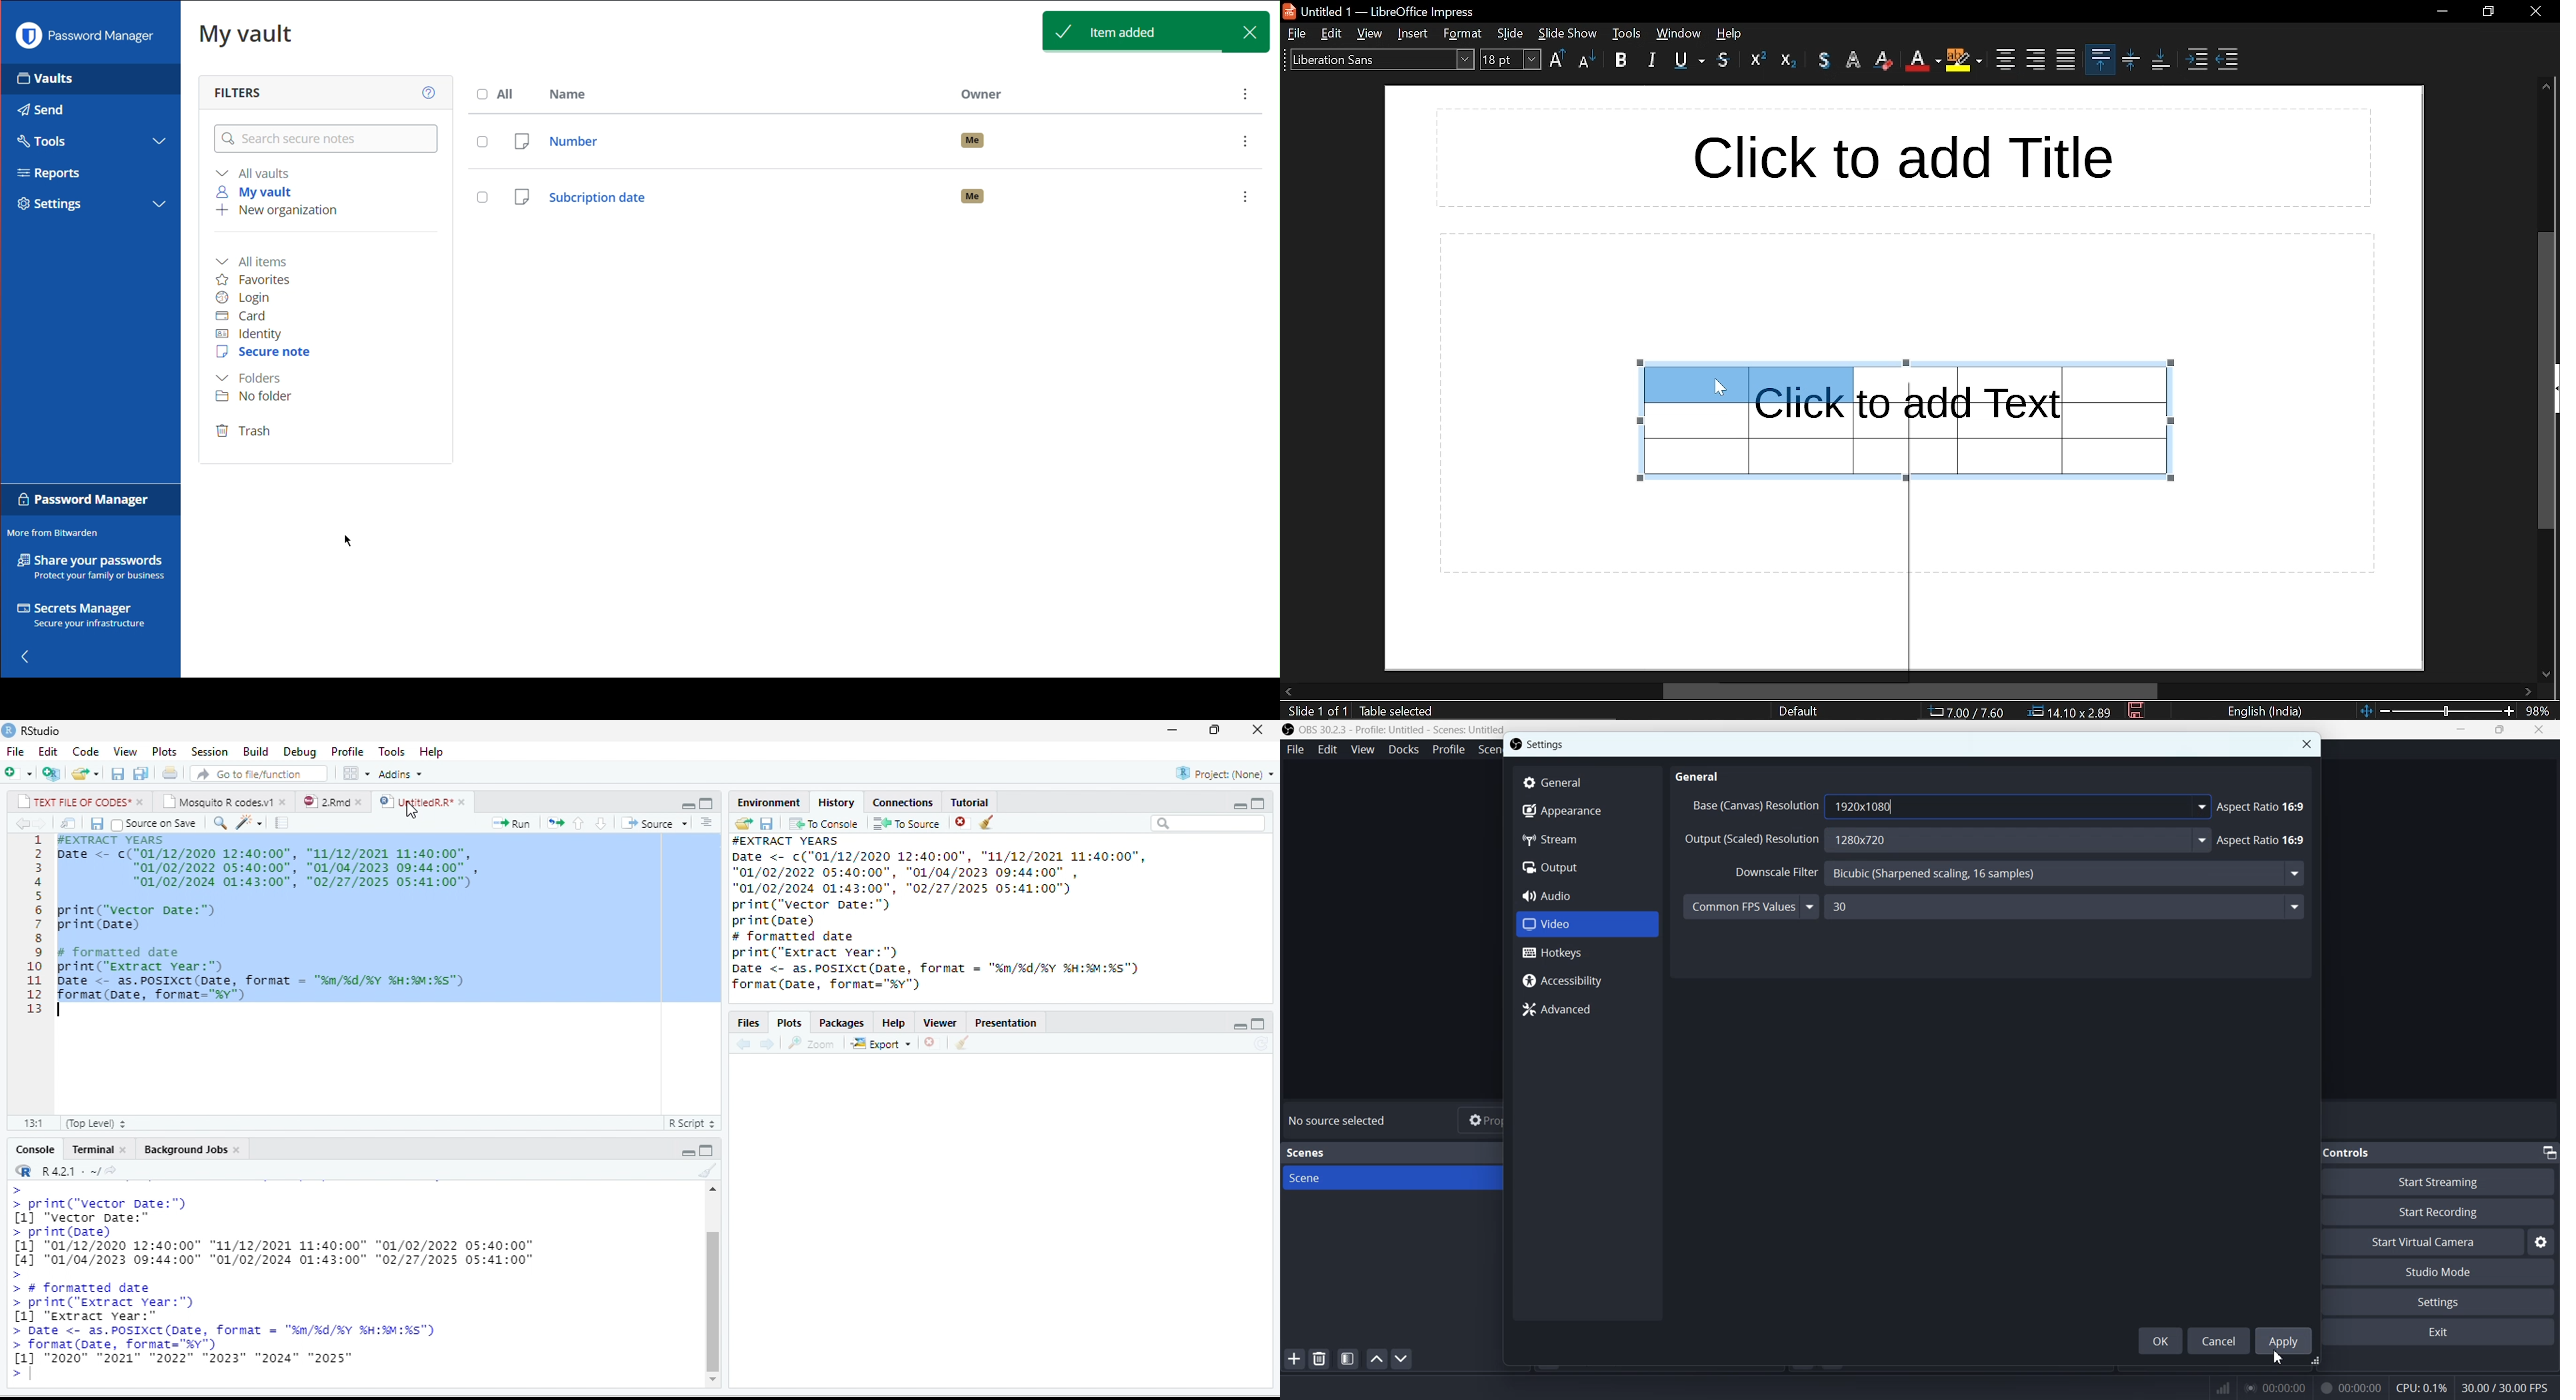 Image resolution: width=2576 pixels, height=1400 pixels. What do you see at coordinates (249, 822) in the screenshot?
I see `code tools` at bounding box center [249, 822].